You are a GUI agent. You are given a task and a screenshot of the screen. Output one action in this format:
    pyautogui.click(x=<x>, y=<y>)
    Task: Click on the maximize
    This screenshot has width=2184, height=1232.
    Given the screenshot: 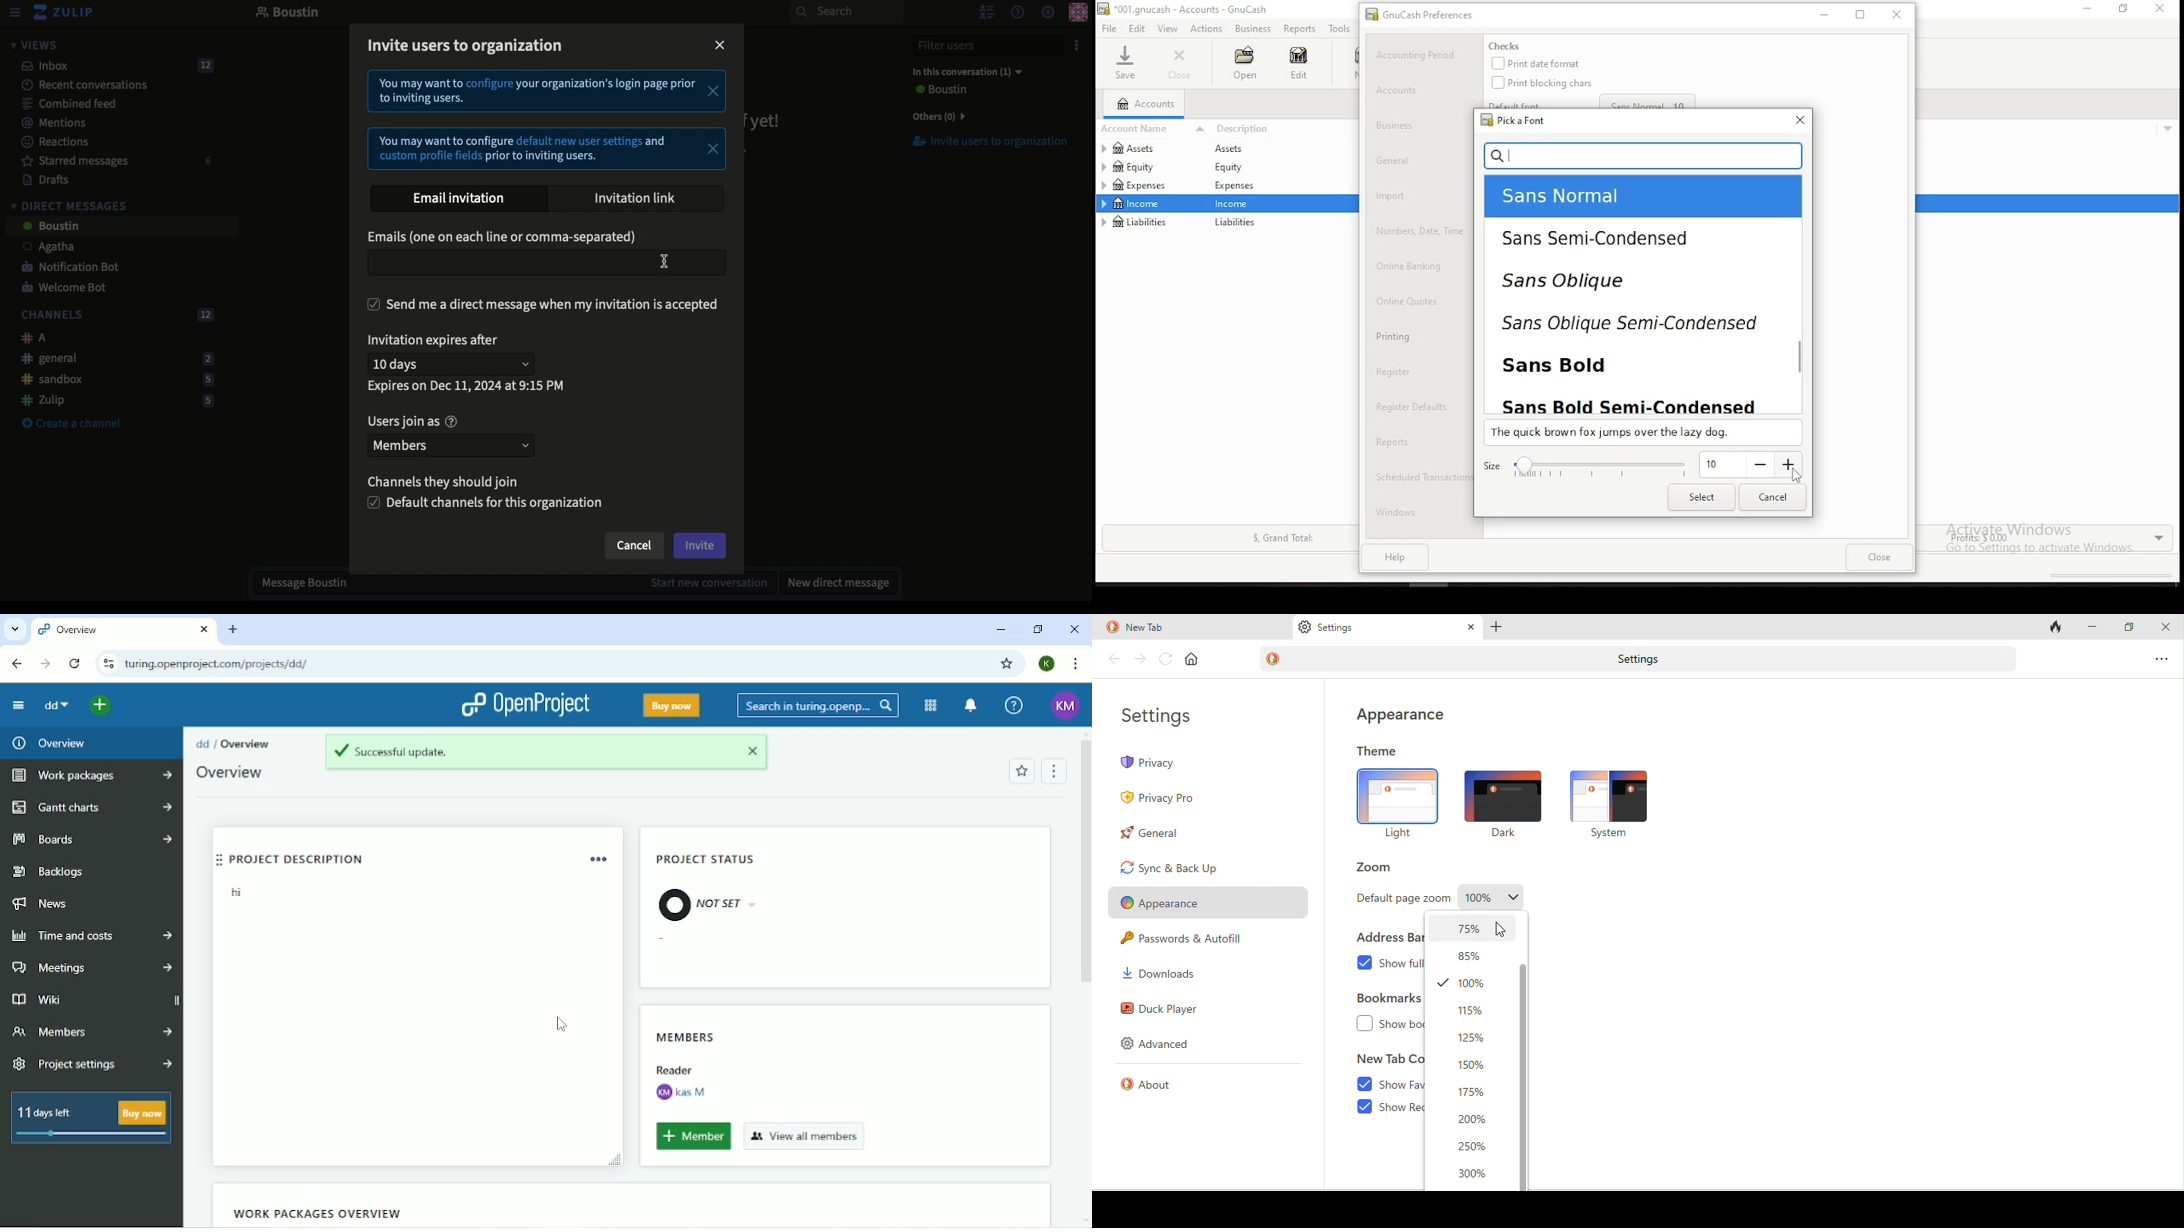 What is the action you would take?
    pyautogui.click(x=2128, y=627)
    